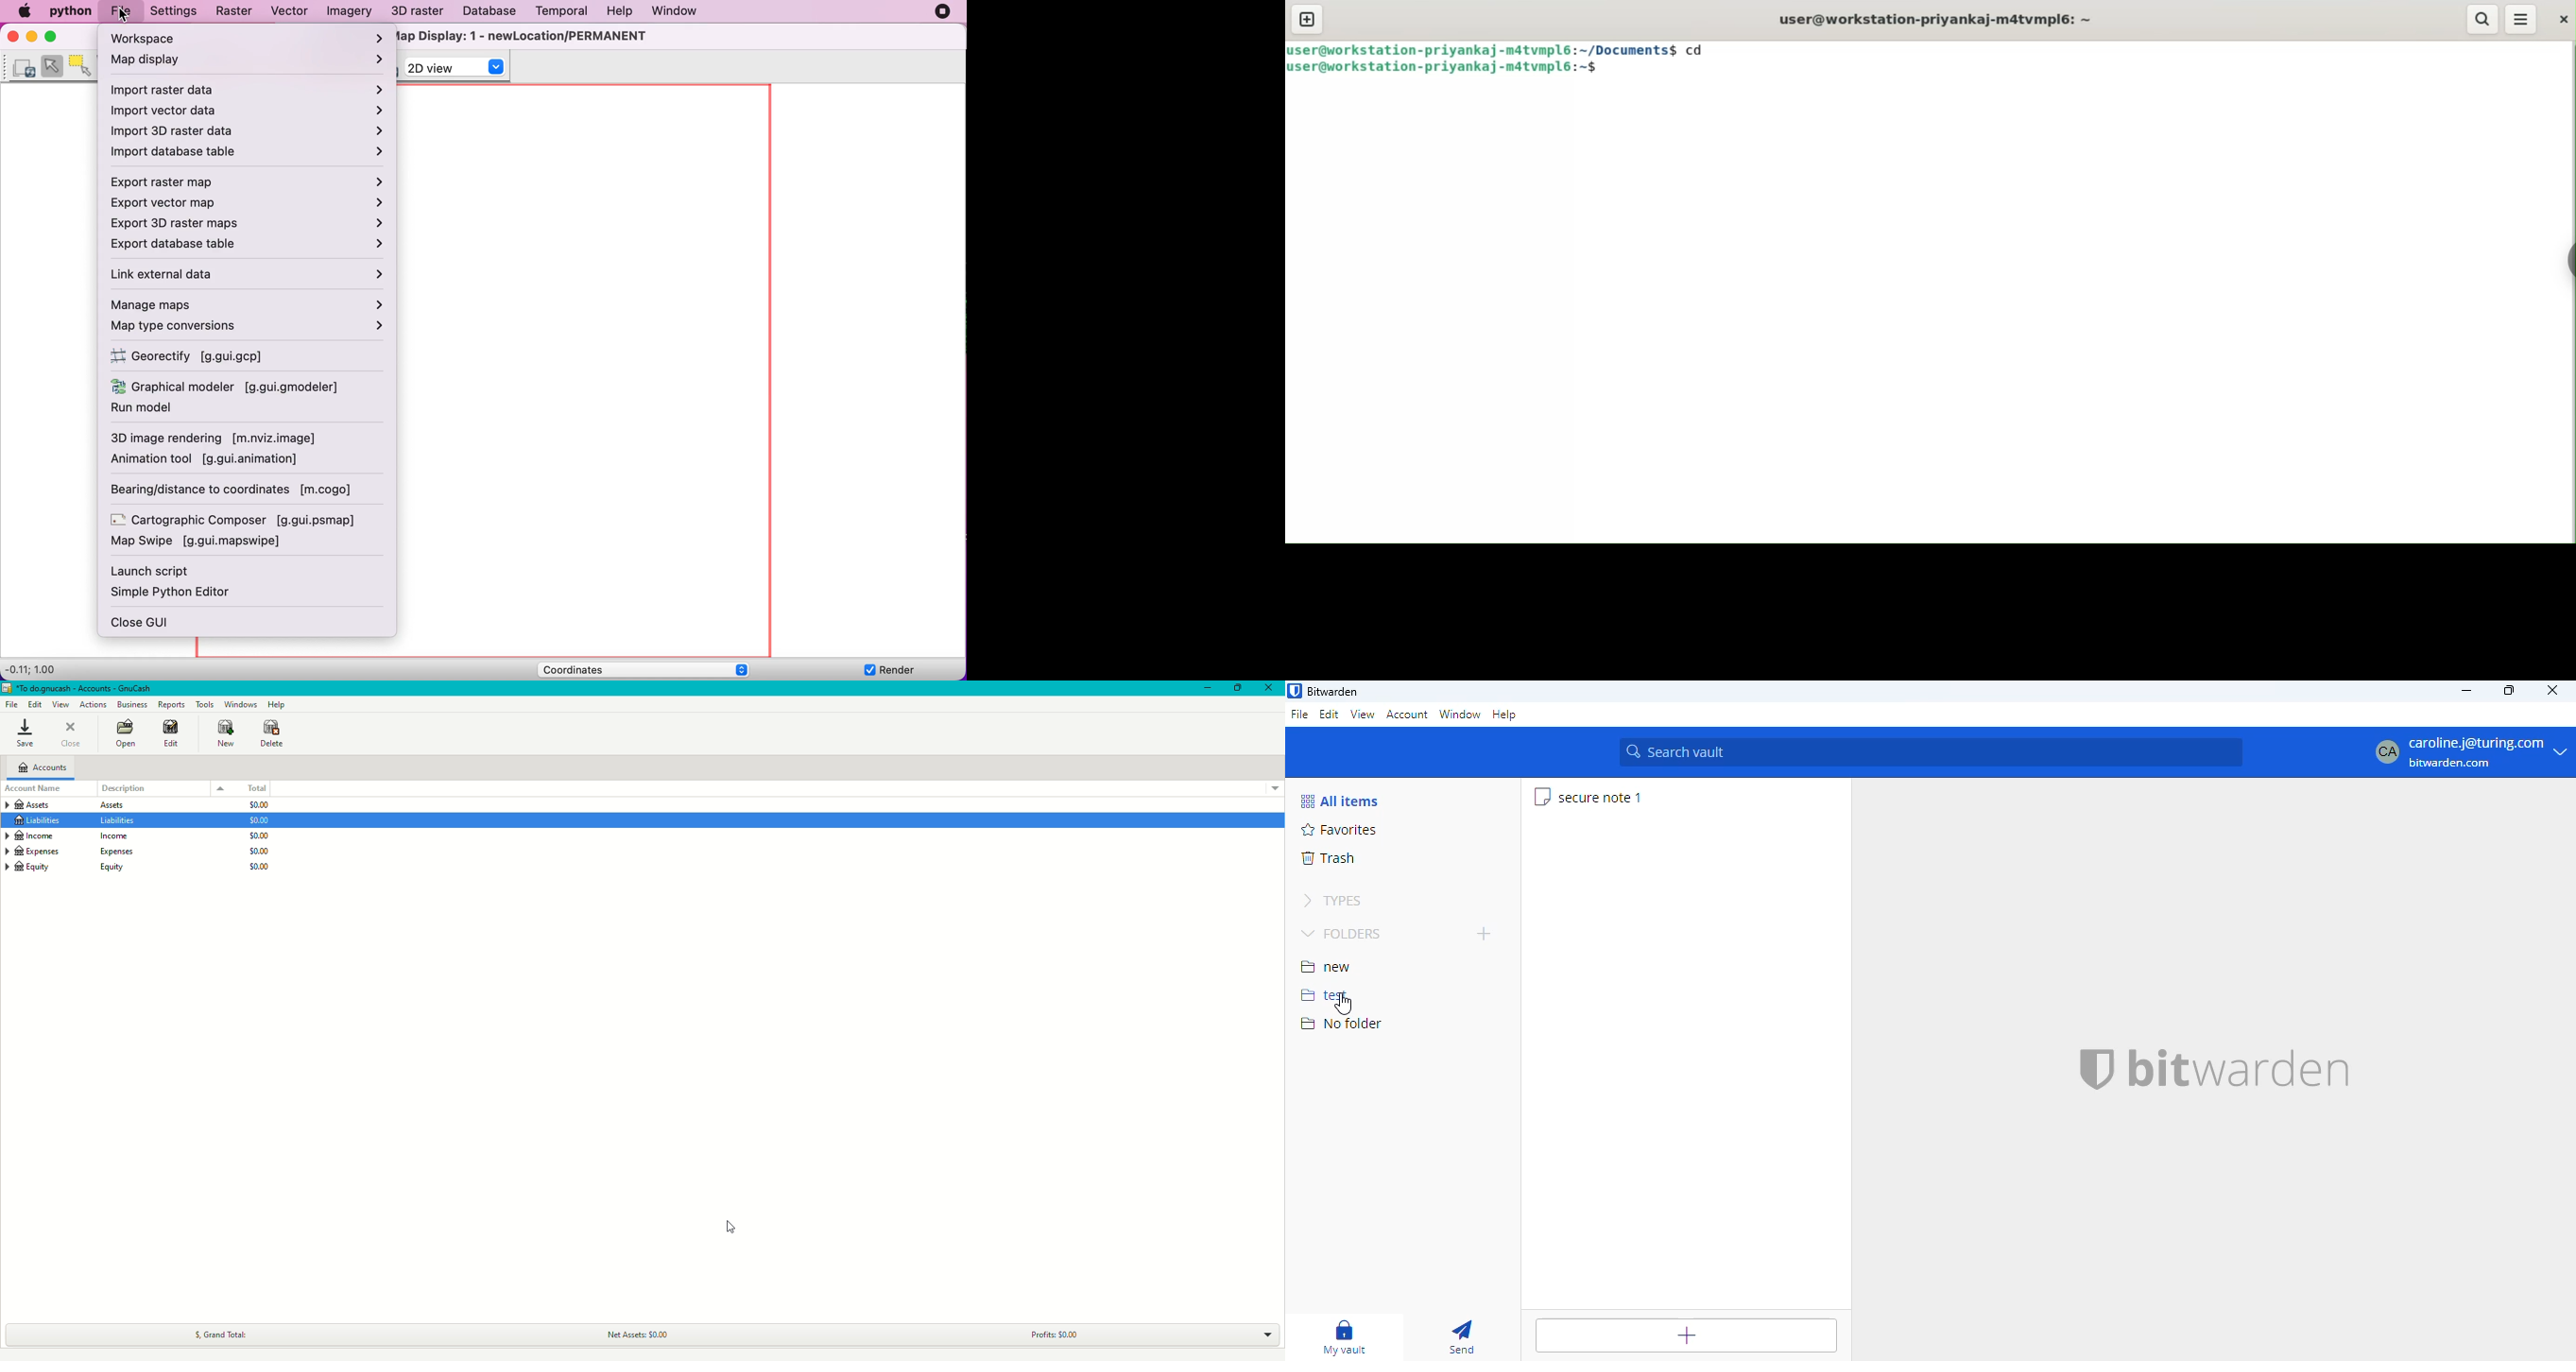  I want to click on trash, so click(1330, 858).